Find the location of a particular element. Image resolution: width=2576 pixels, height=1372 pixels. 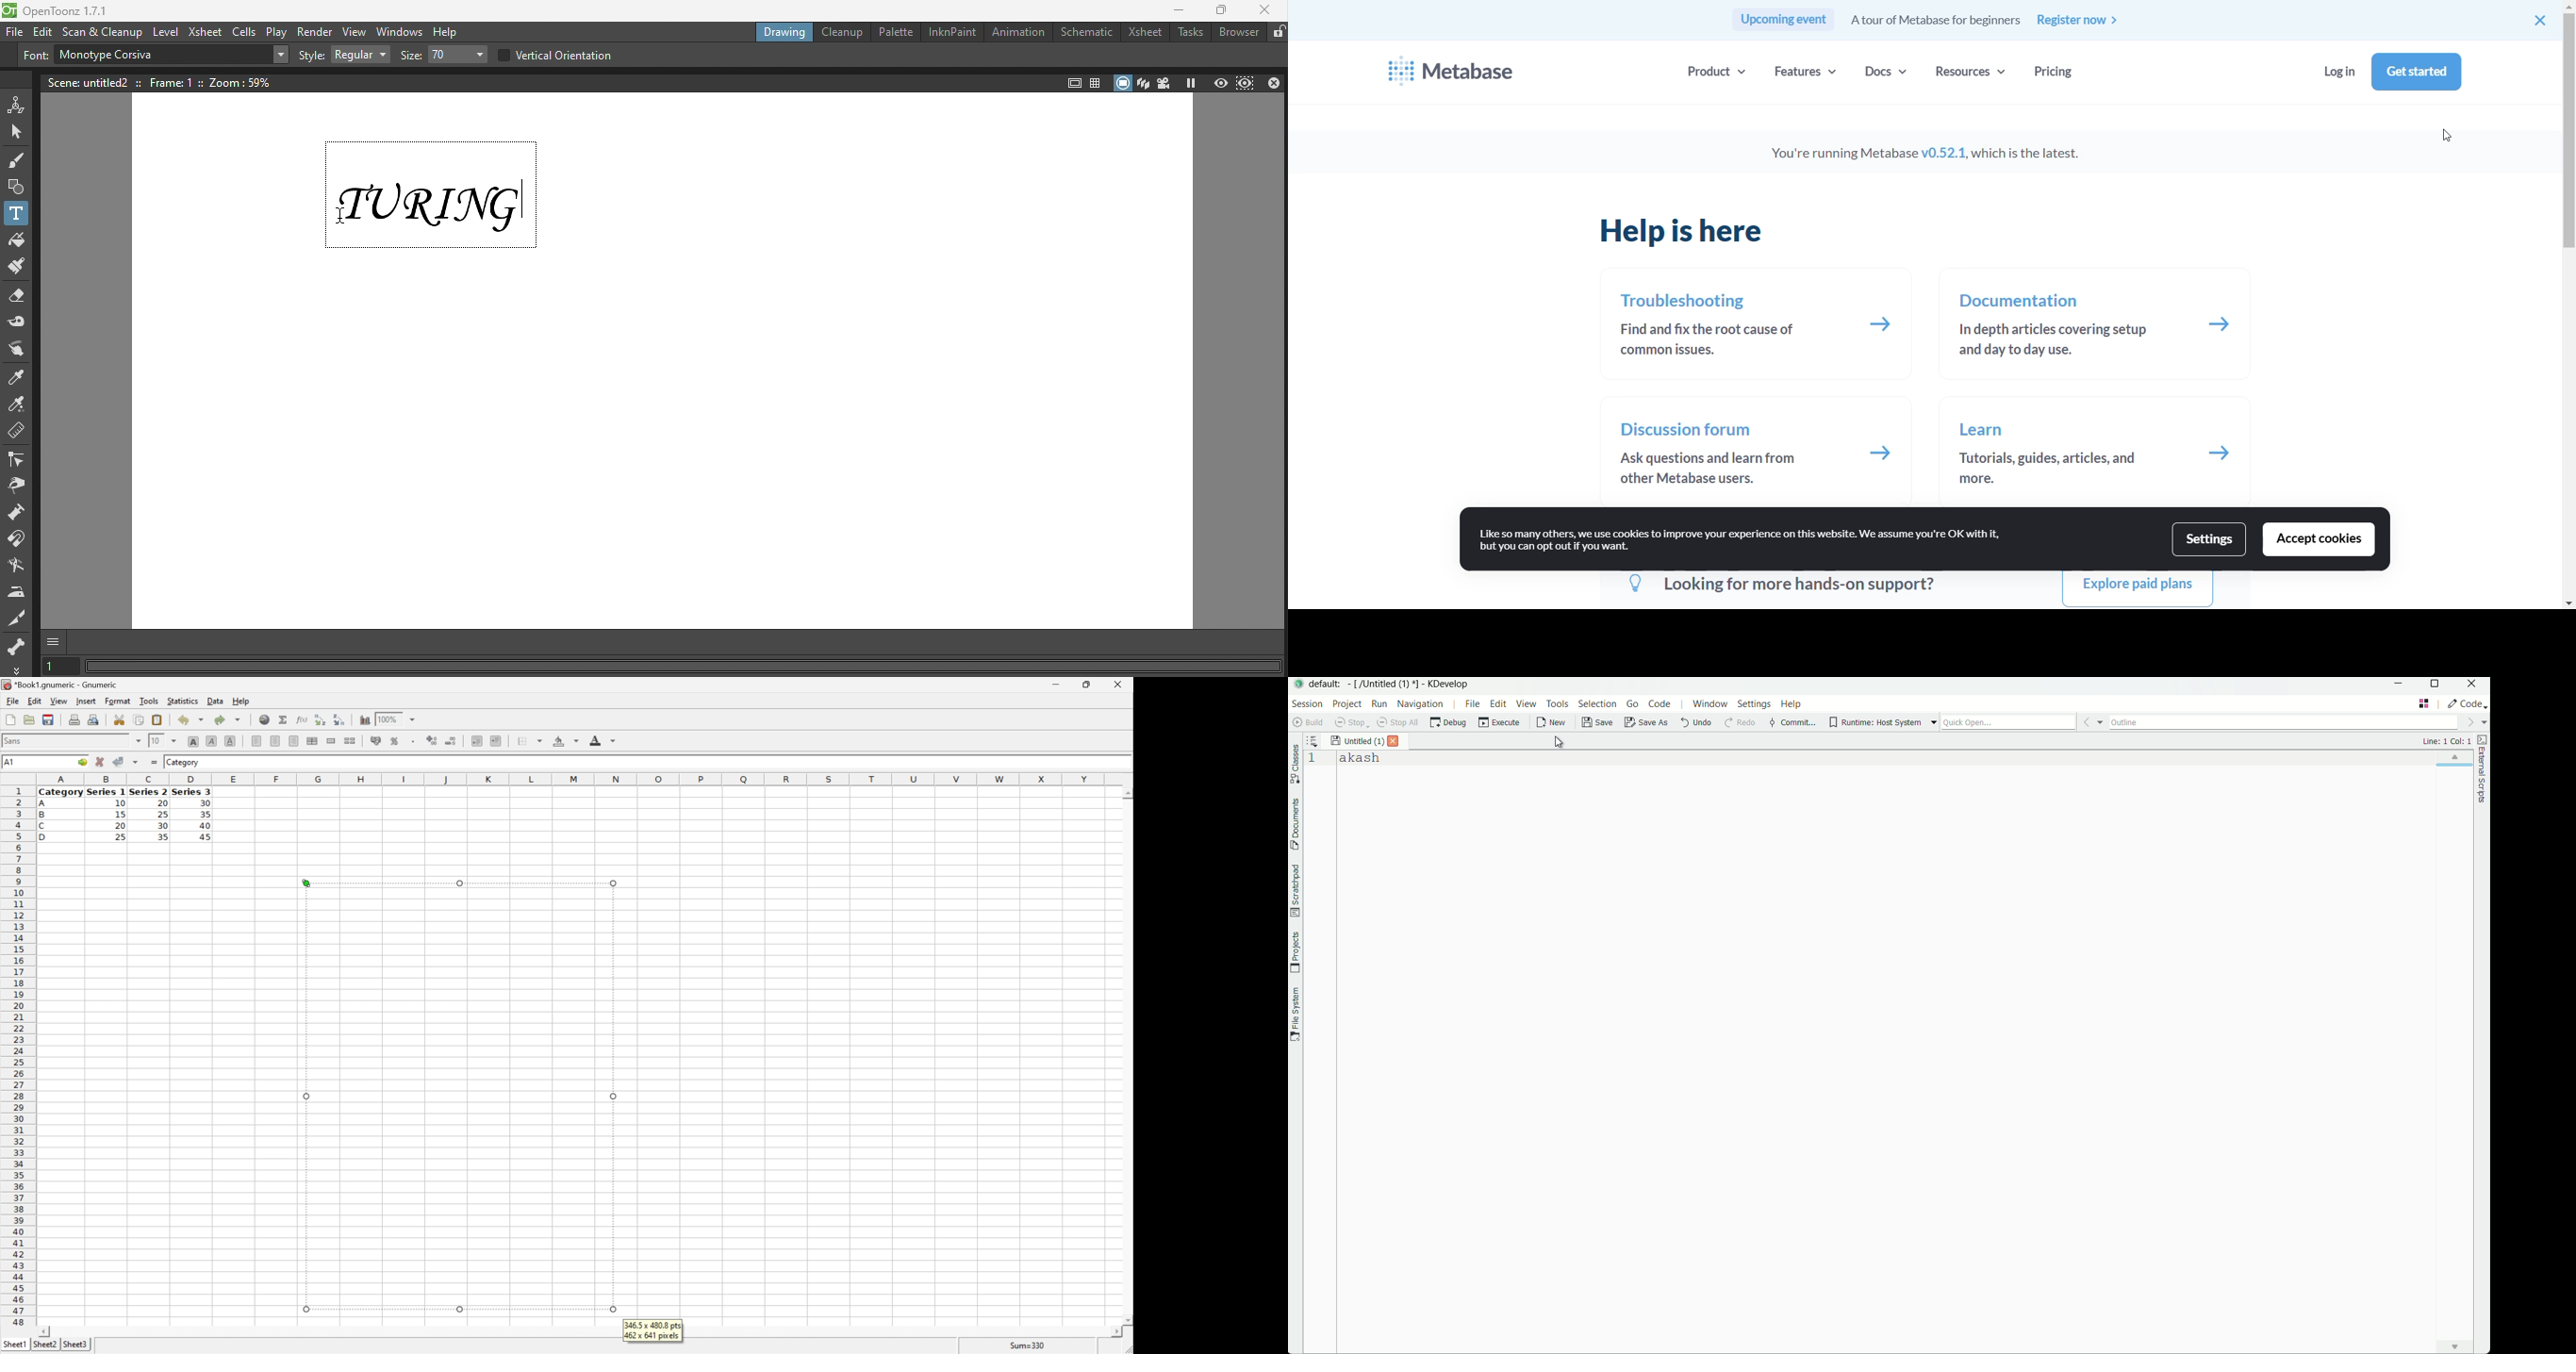

Align Right is located at coordinates (294, 741).